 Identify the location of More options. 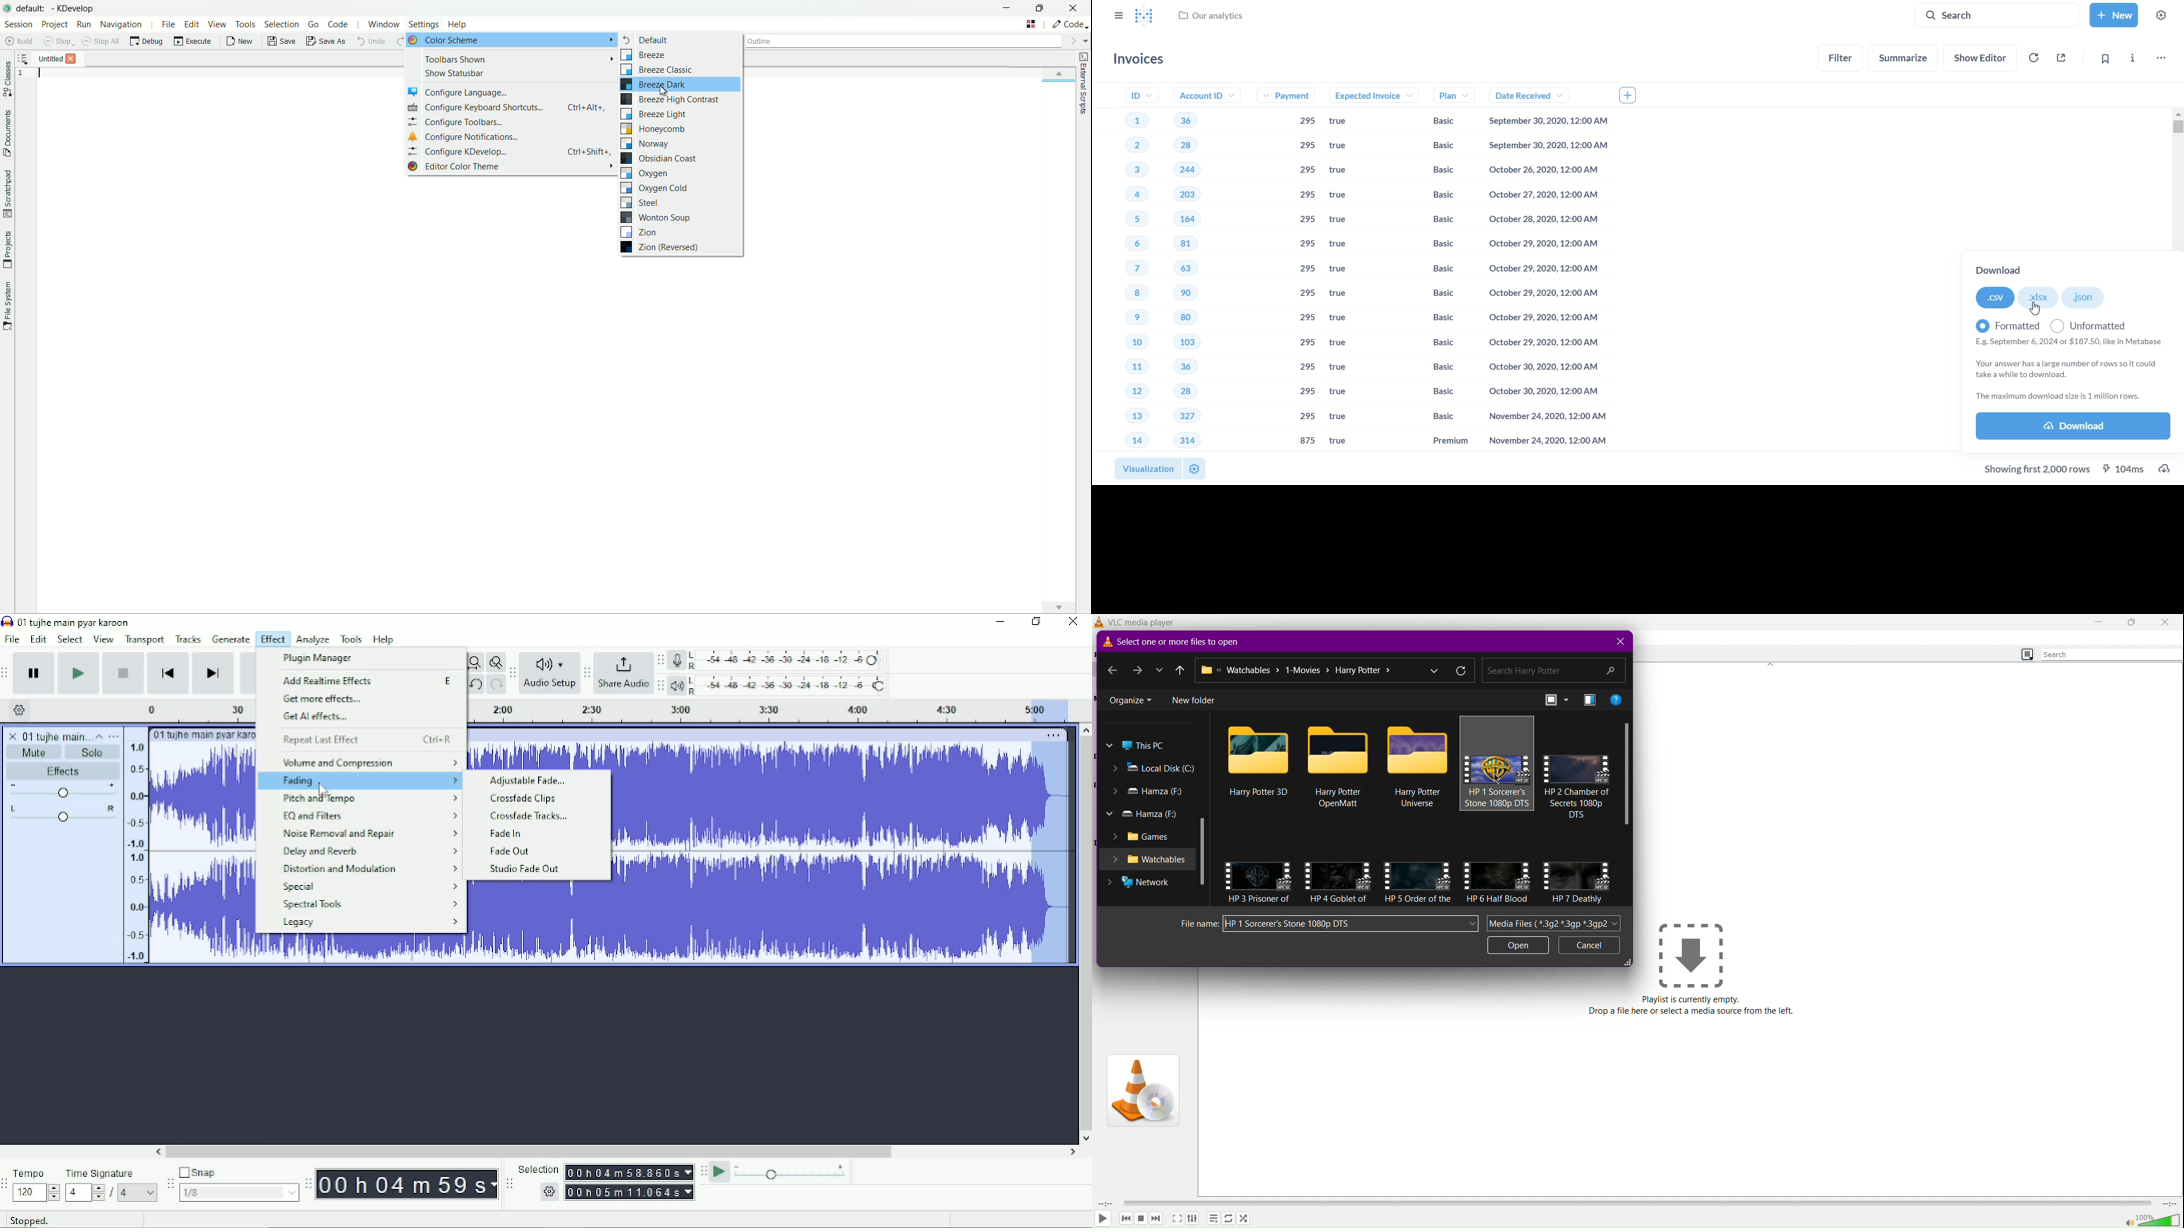
(1054, 735).